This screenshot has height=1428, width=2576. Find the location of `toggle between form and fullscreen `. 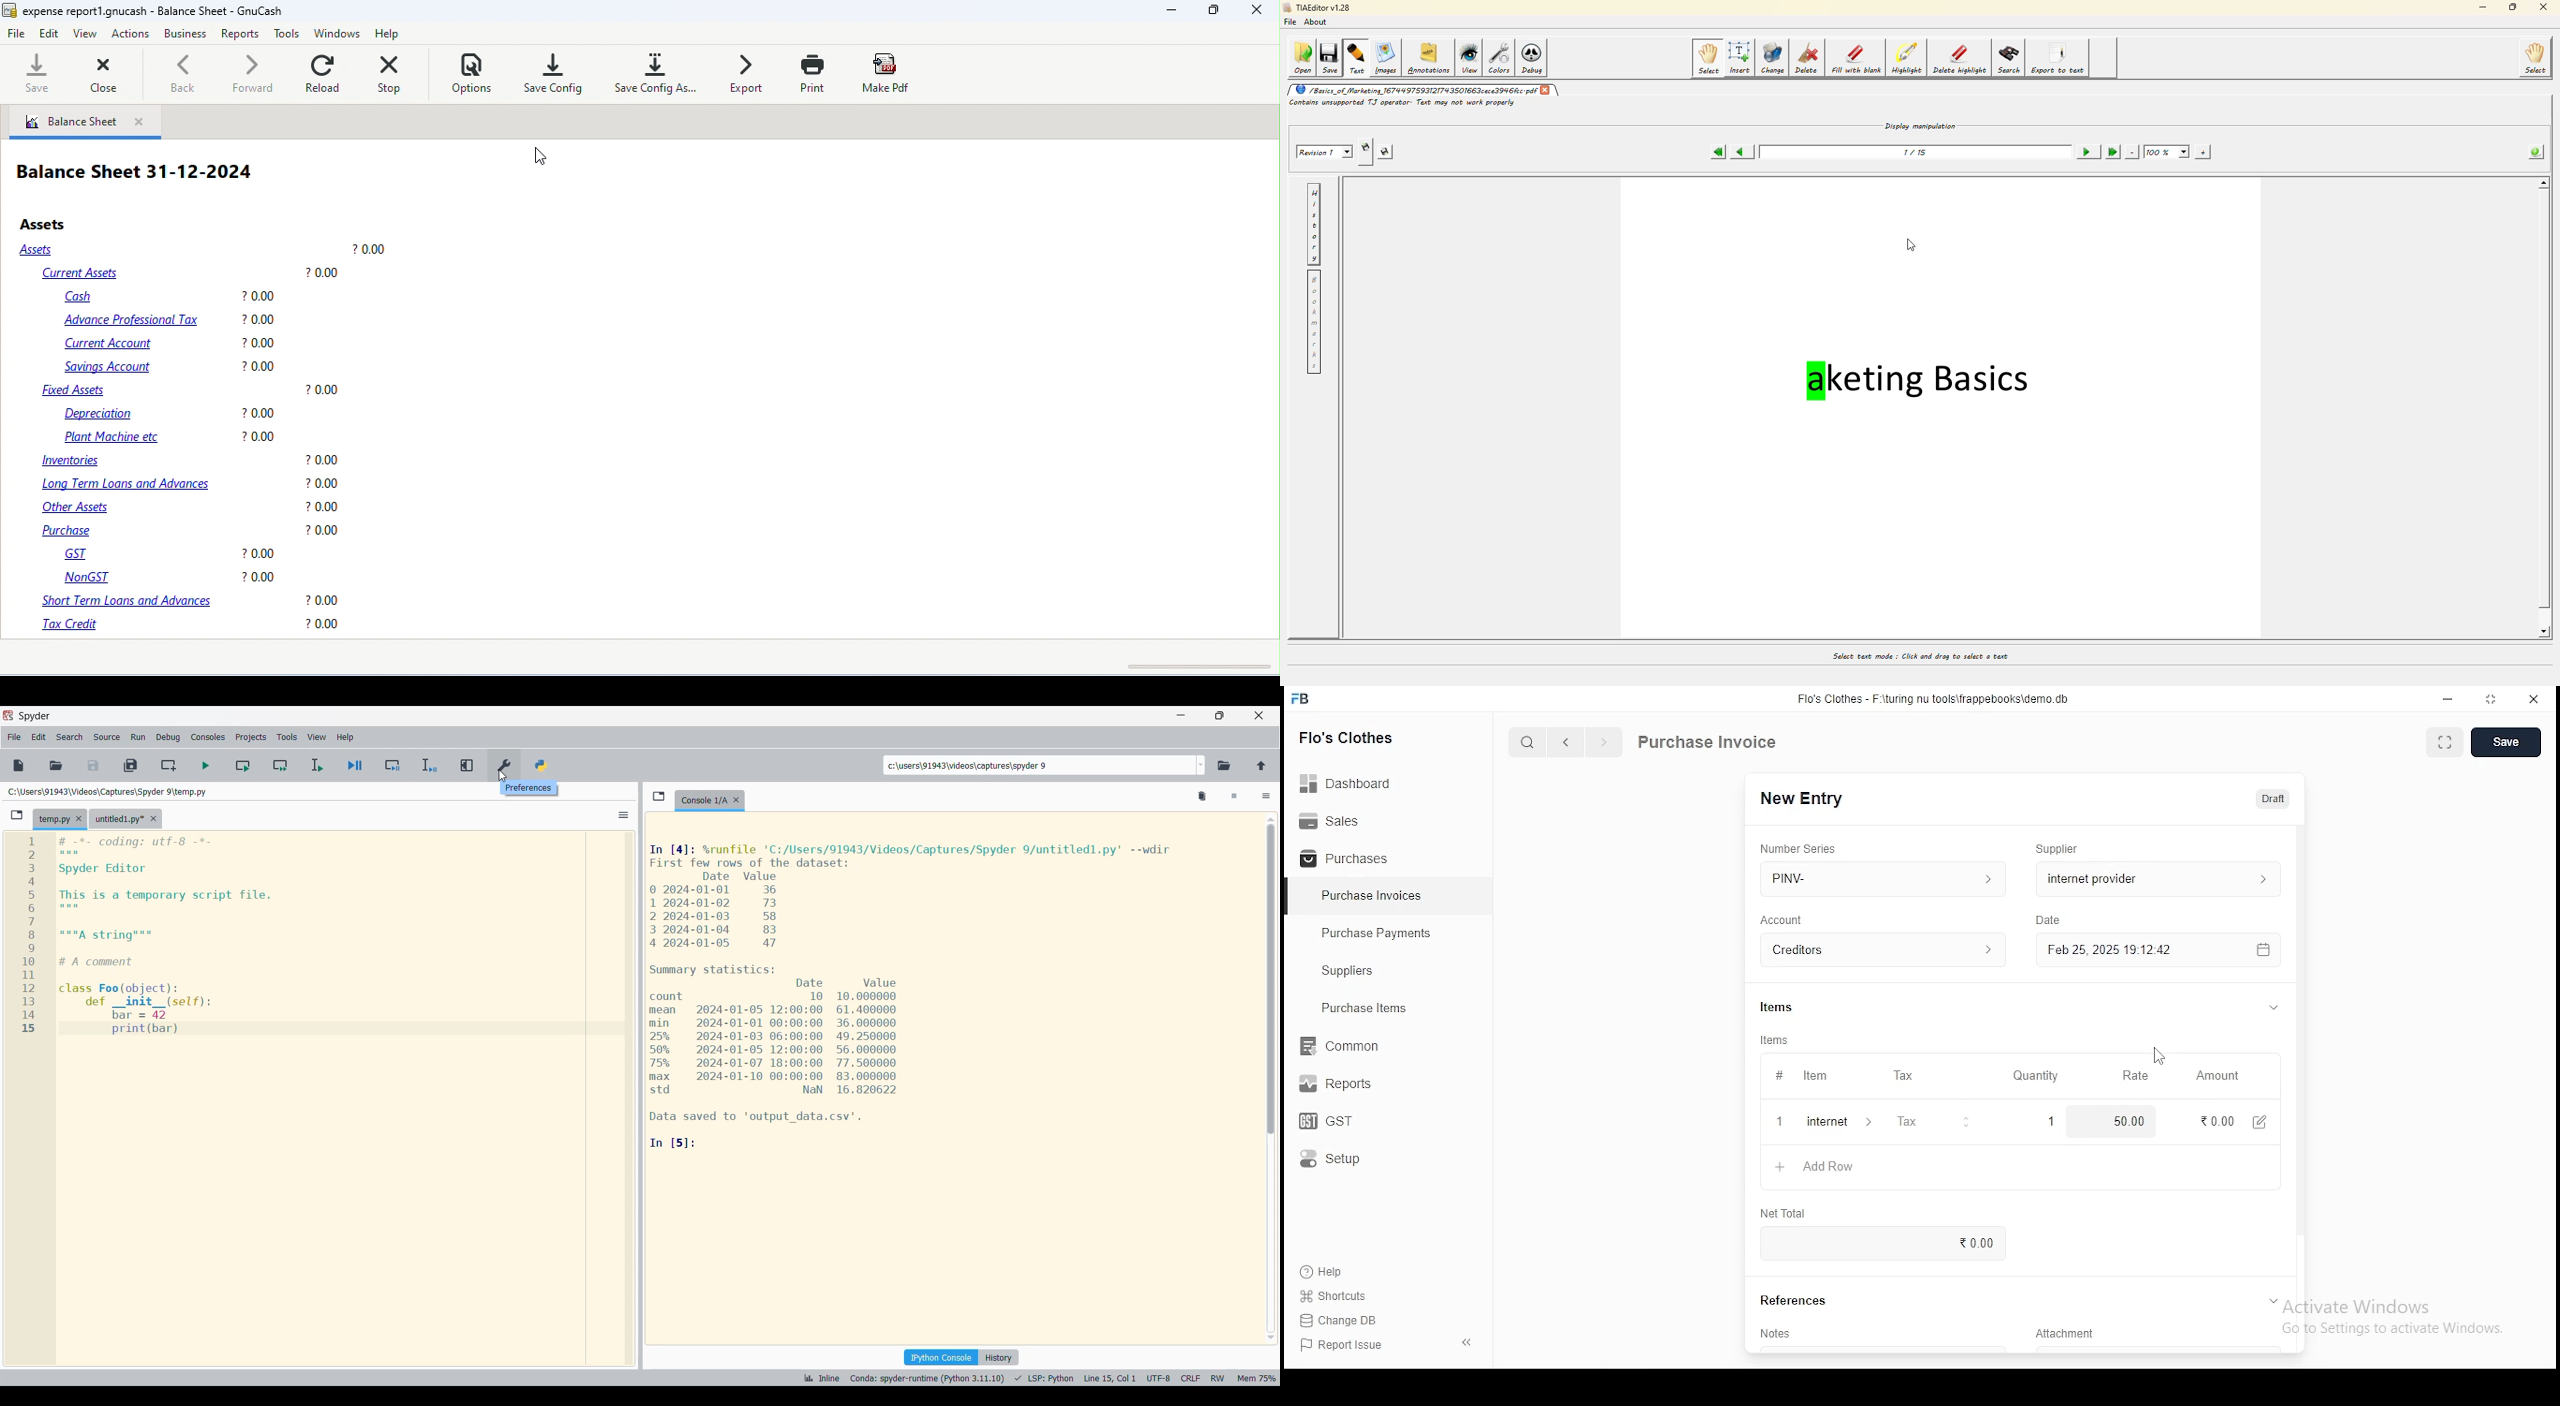

toggle between form and fullscreen  is located at coordinates (2446, 744).